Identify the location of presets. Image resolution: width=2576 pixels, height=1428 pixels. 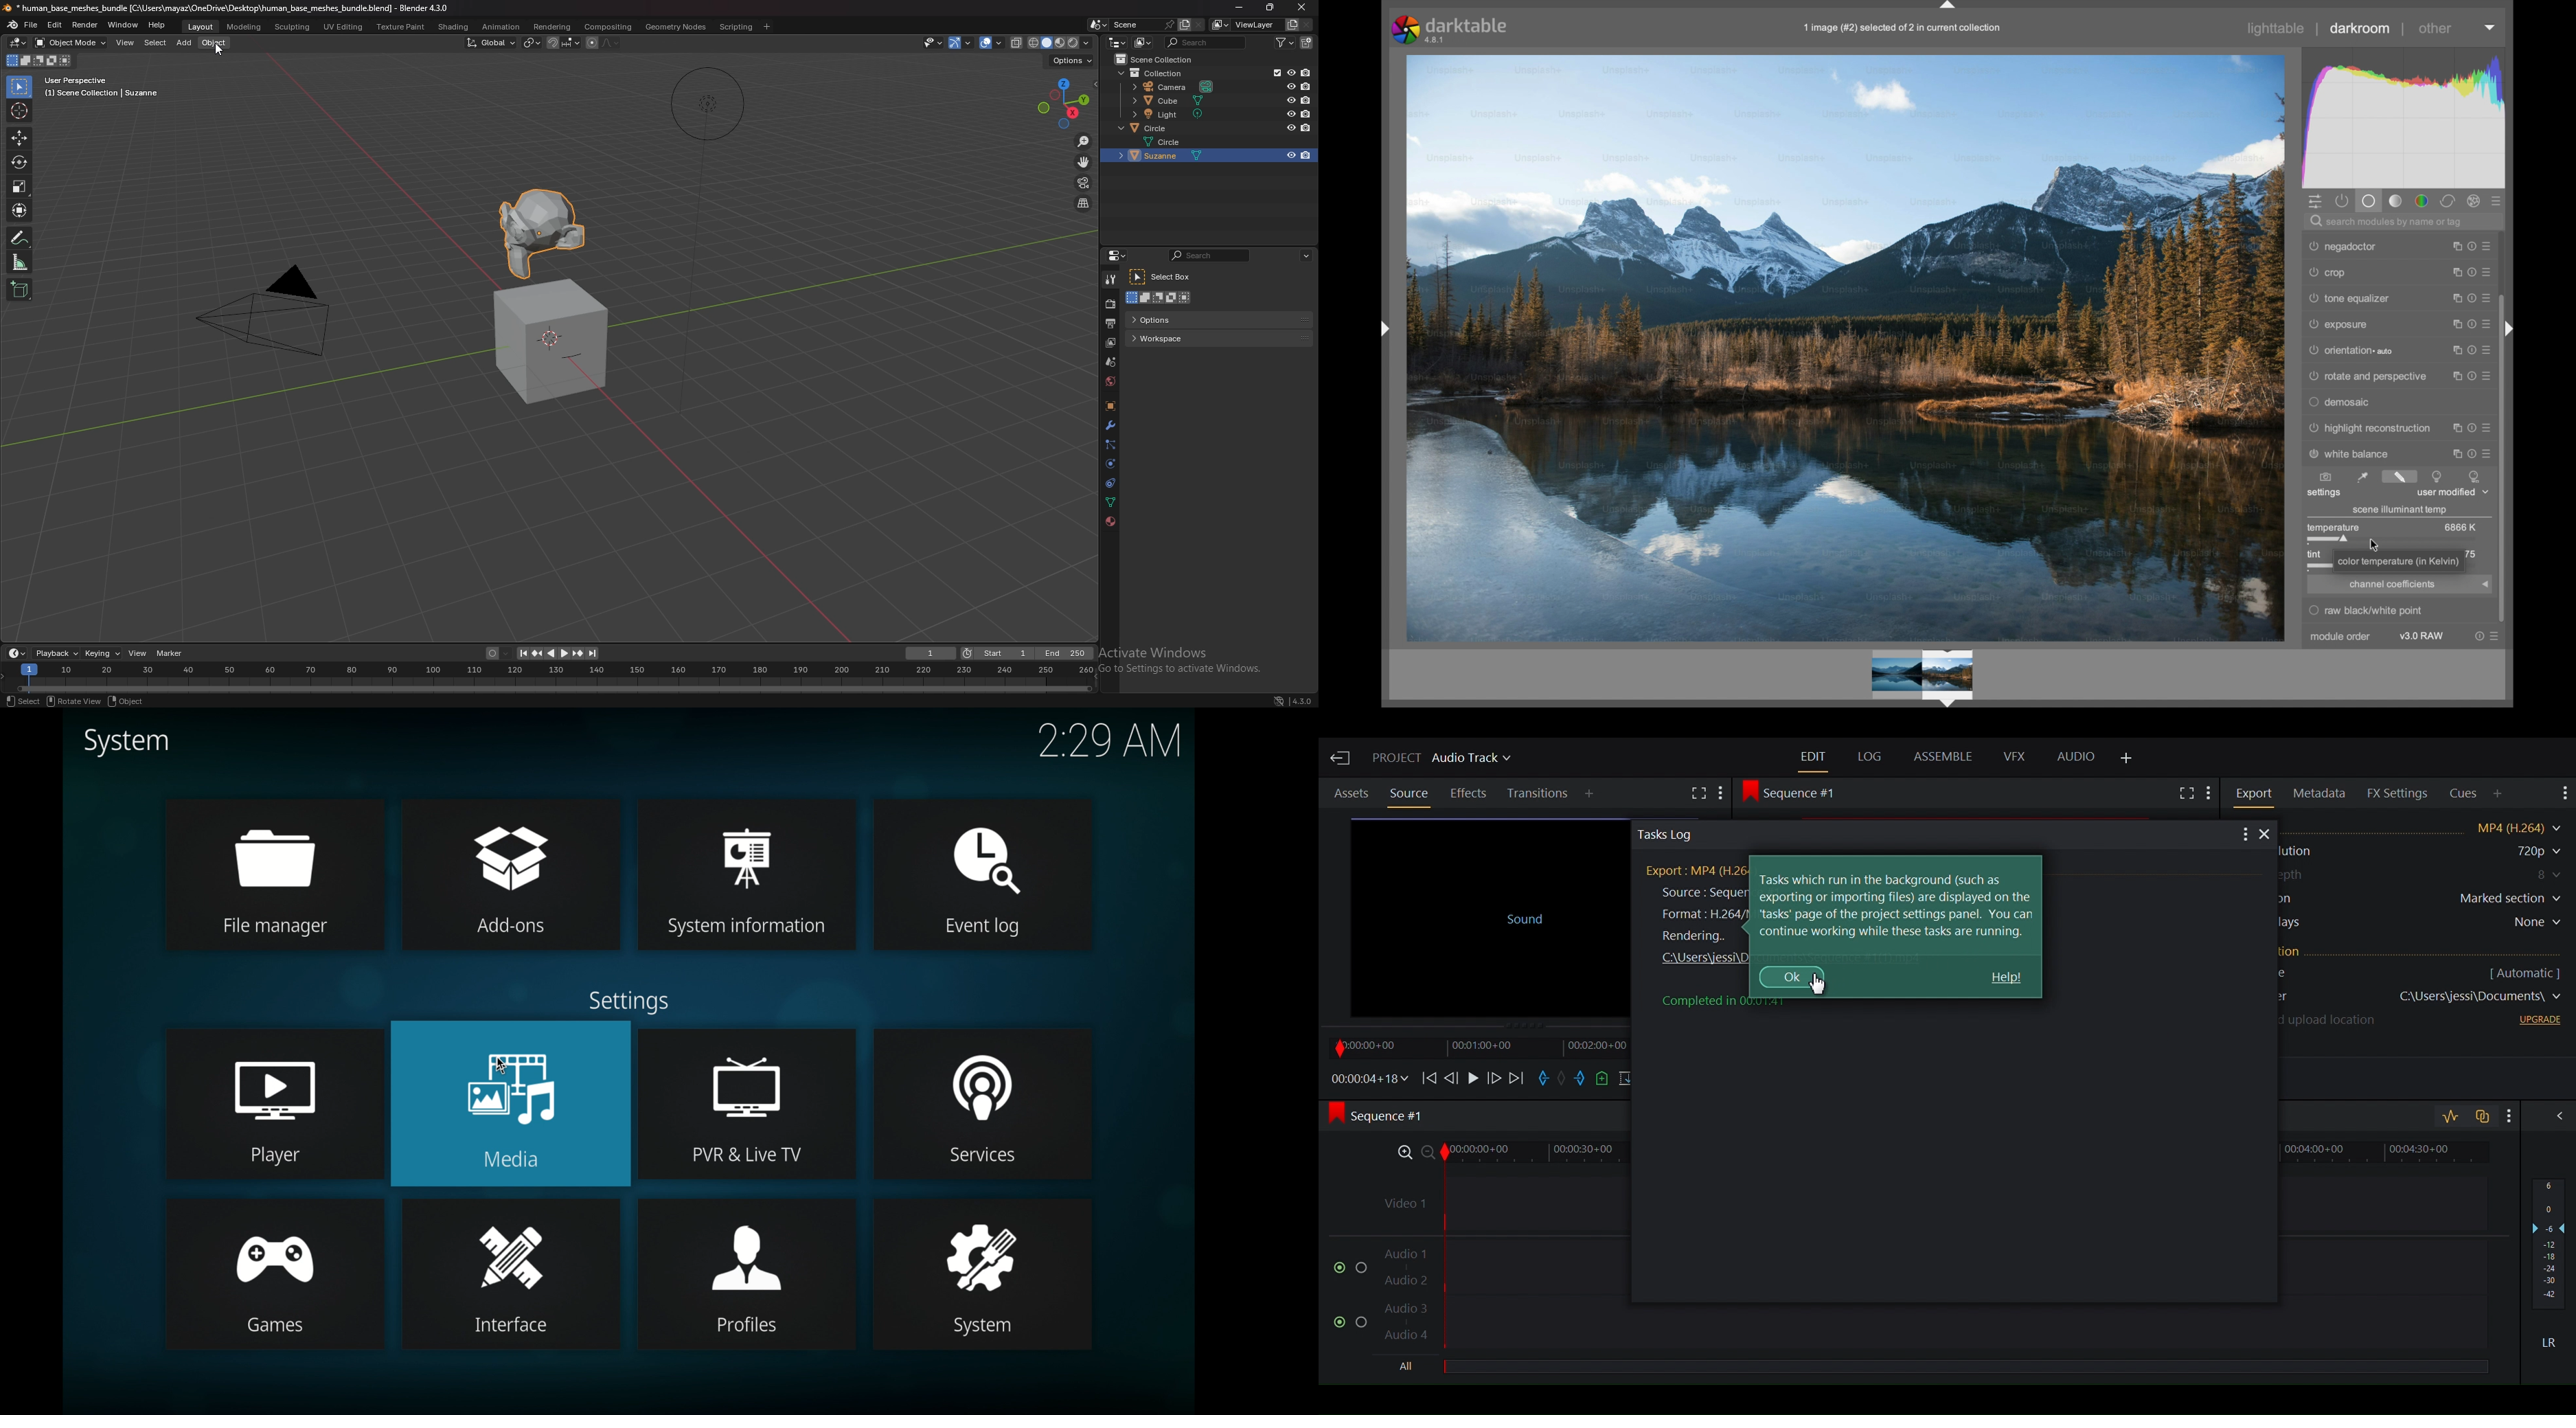
(2487, 295).